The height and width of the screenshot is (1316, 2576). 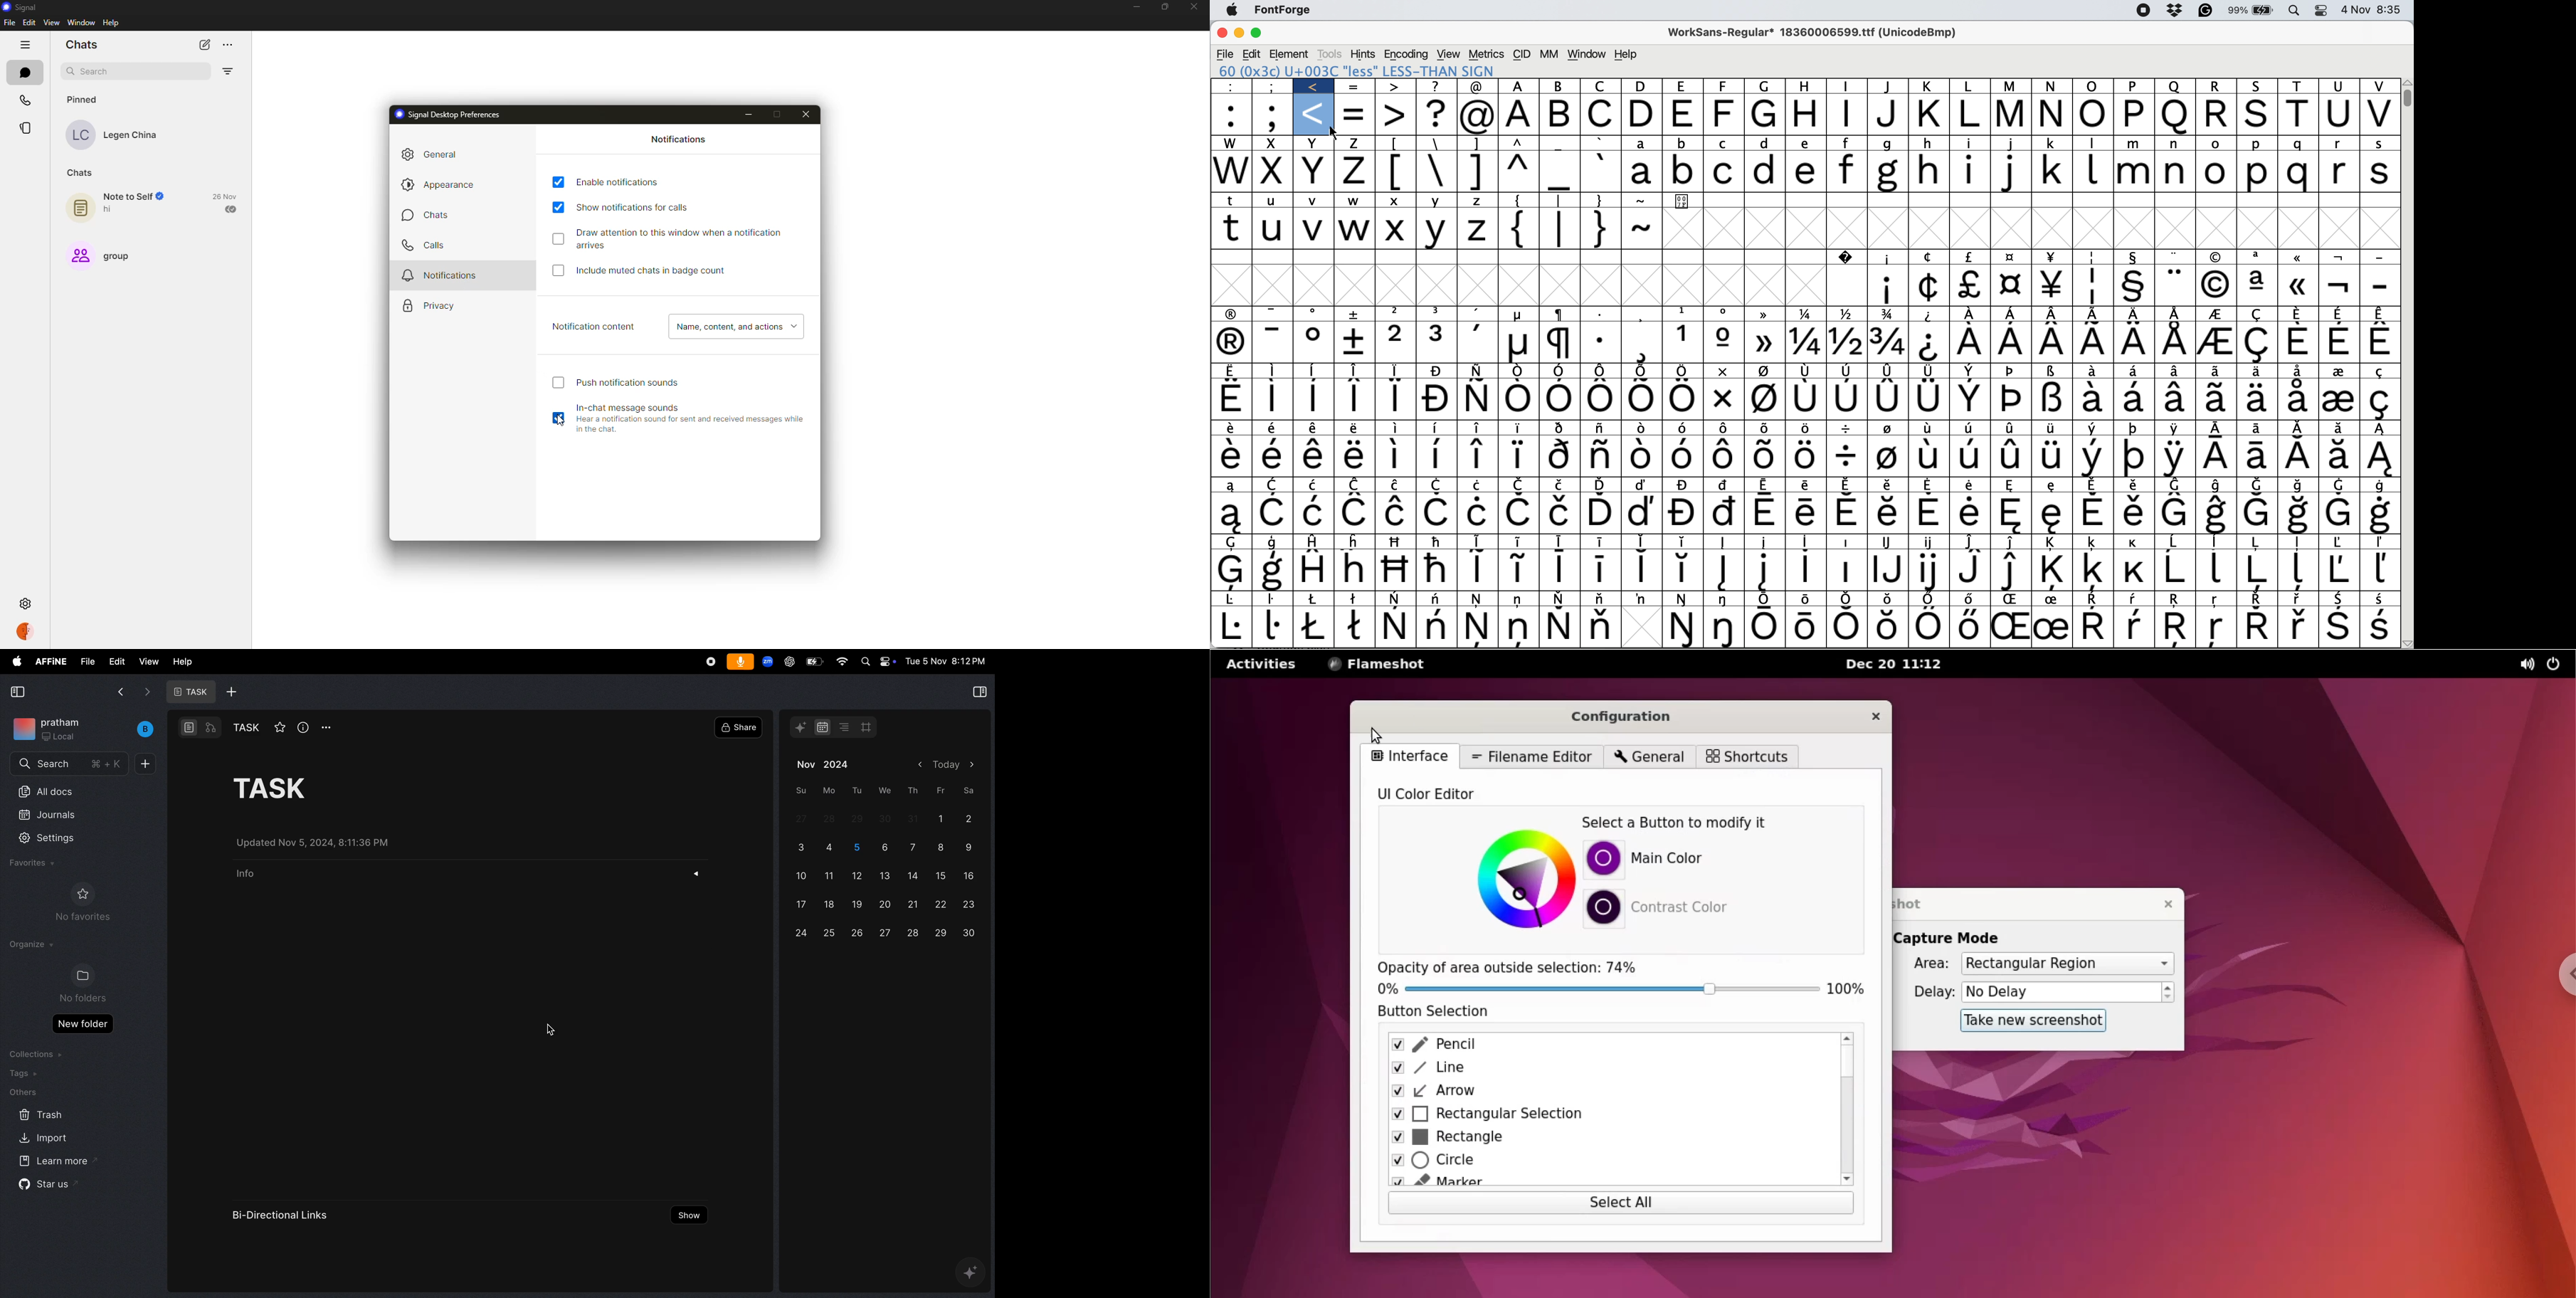 What do you see at coordinates (2205, 10) in the screenshot?
I see `grammarly` at bounding box center [2205, 10].